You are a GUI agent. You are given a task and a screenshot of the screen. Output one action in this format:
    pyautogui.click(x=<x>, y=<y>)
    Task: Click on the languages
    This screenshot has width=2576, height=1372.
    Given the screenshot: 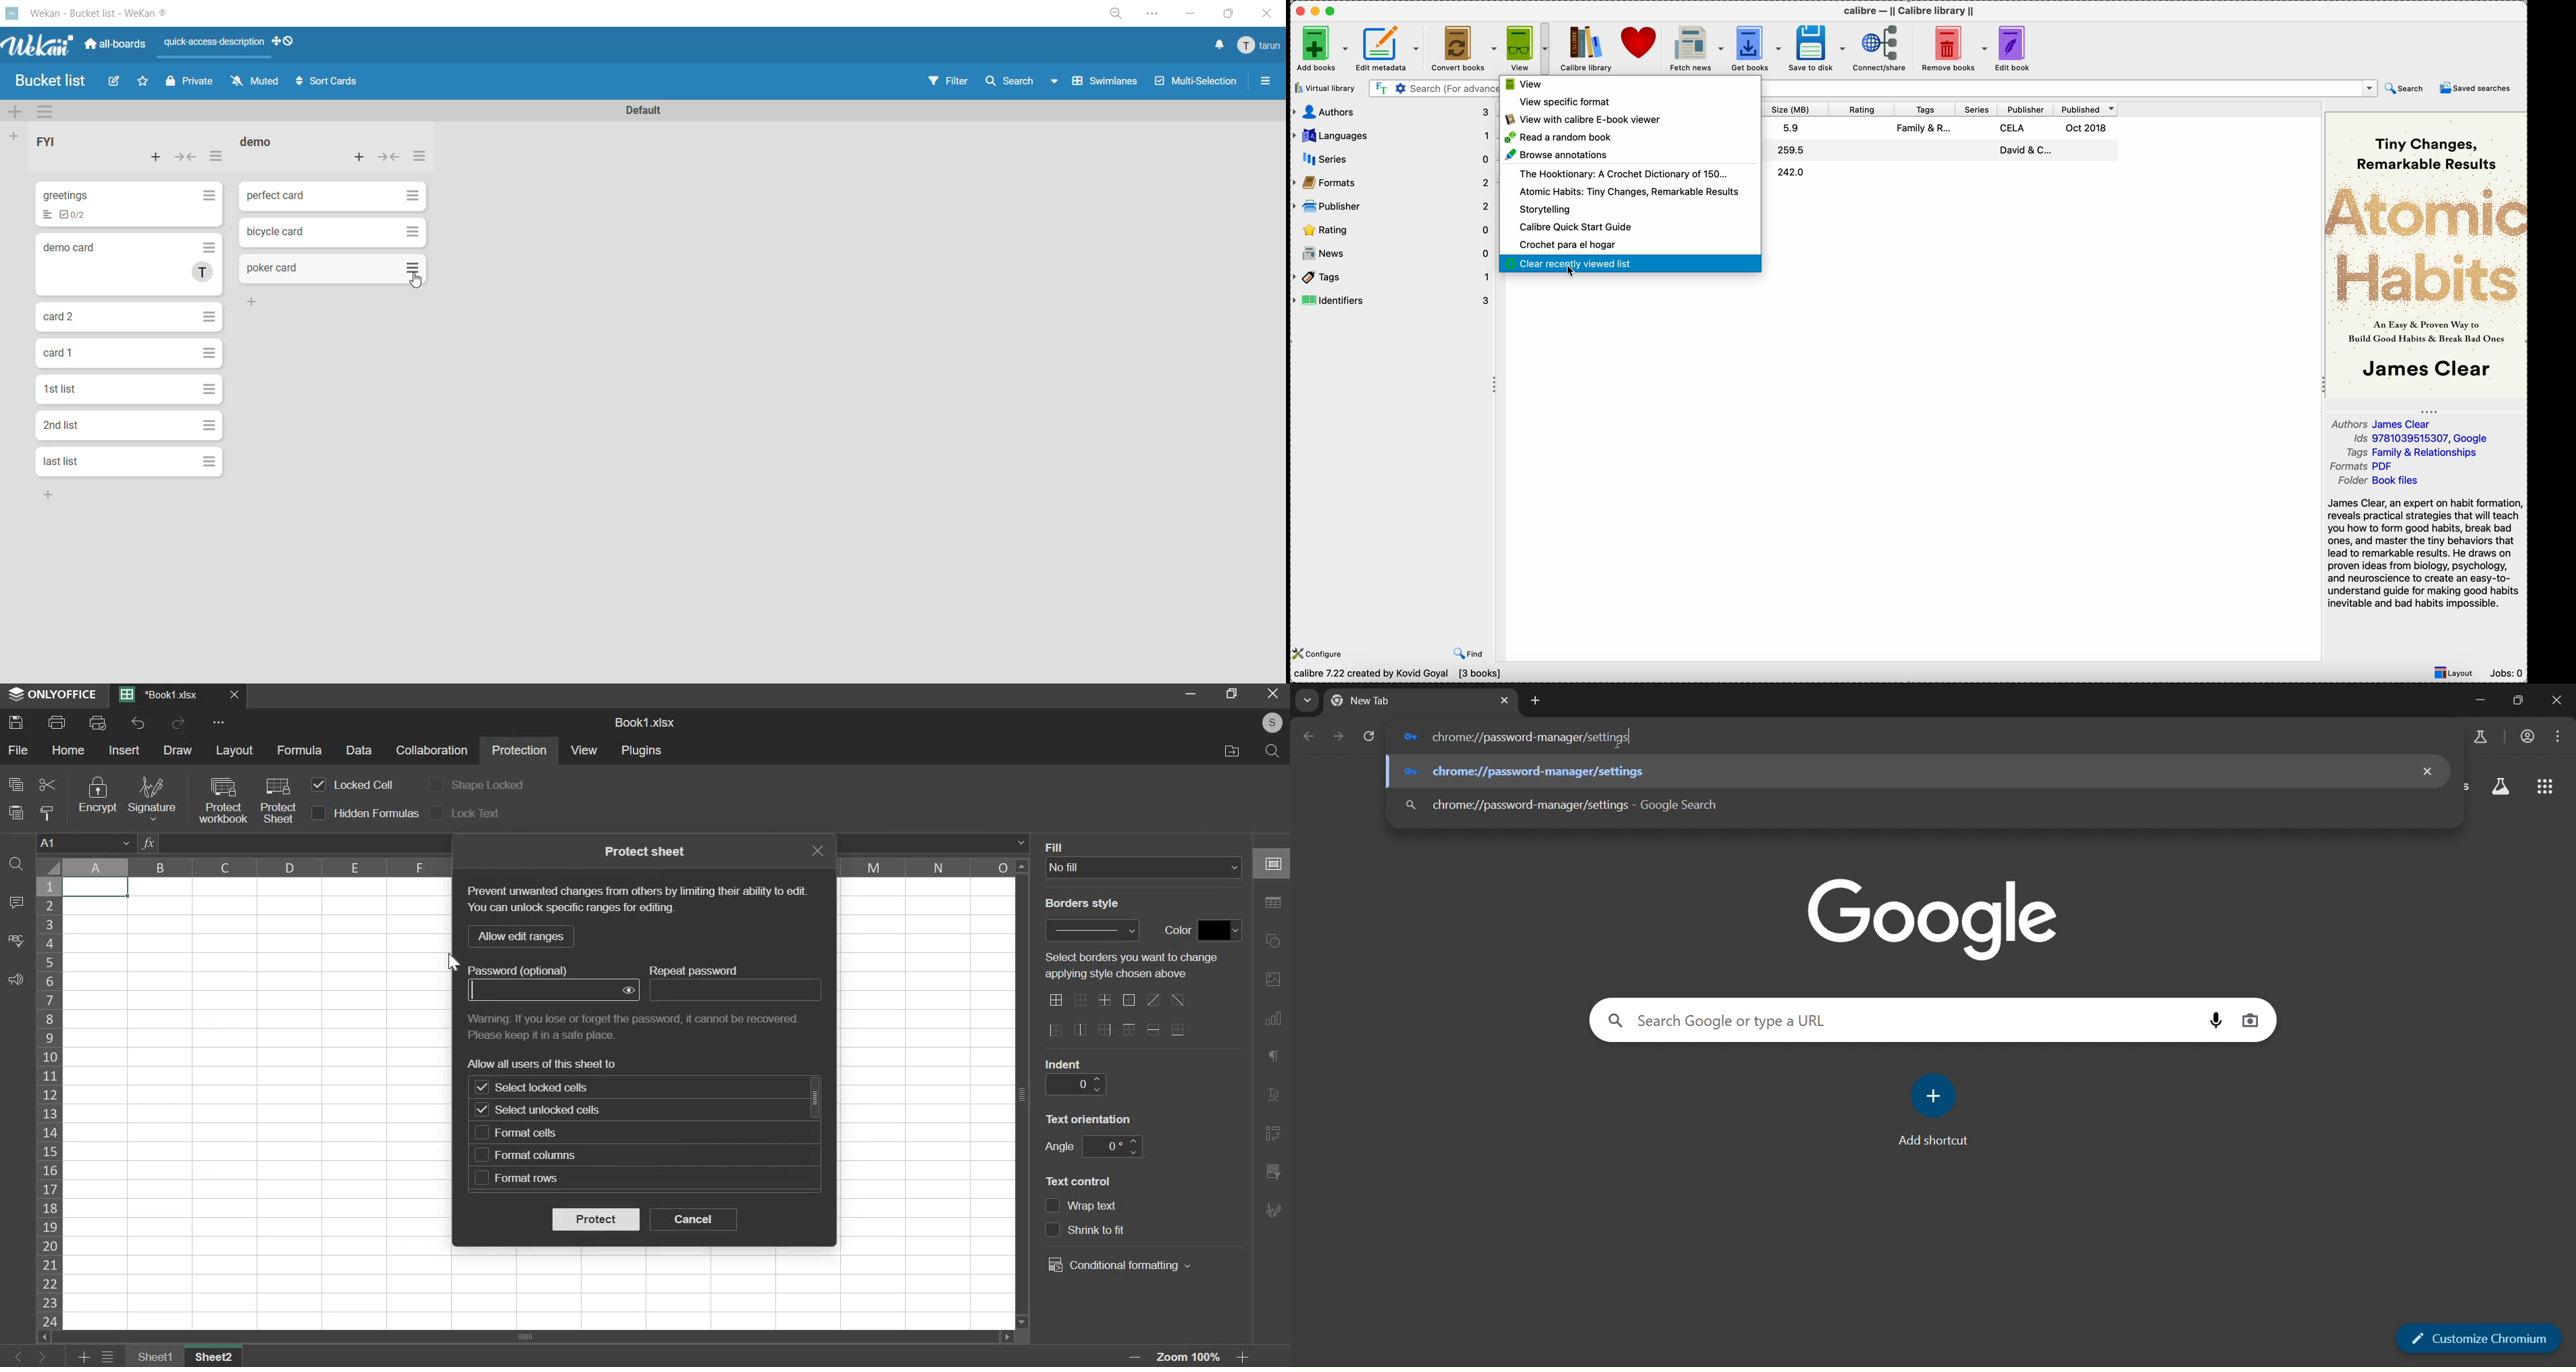 What is the action you would take?
    pyautogui.click(x=1391, y=134)
    